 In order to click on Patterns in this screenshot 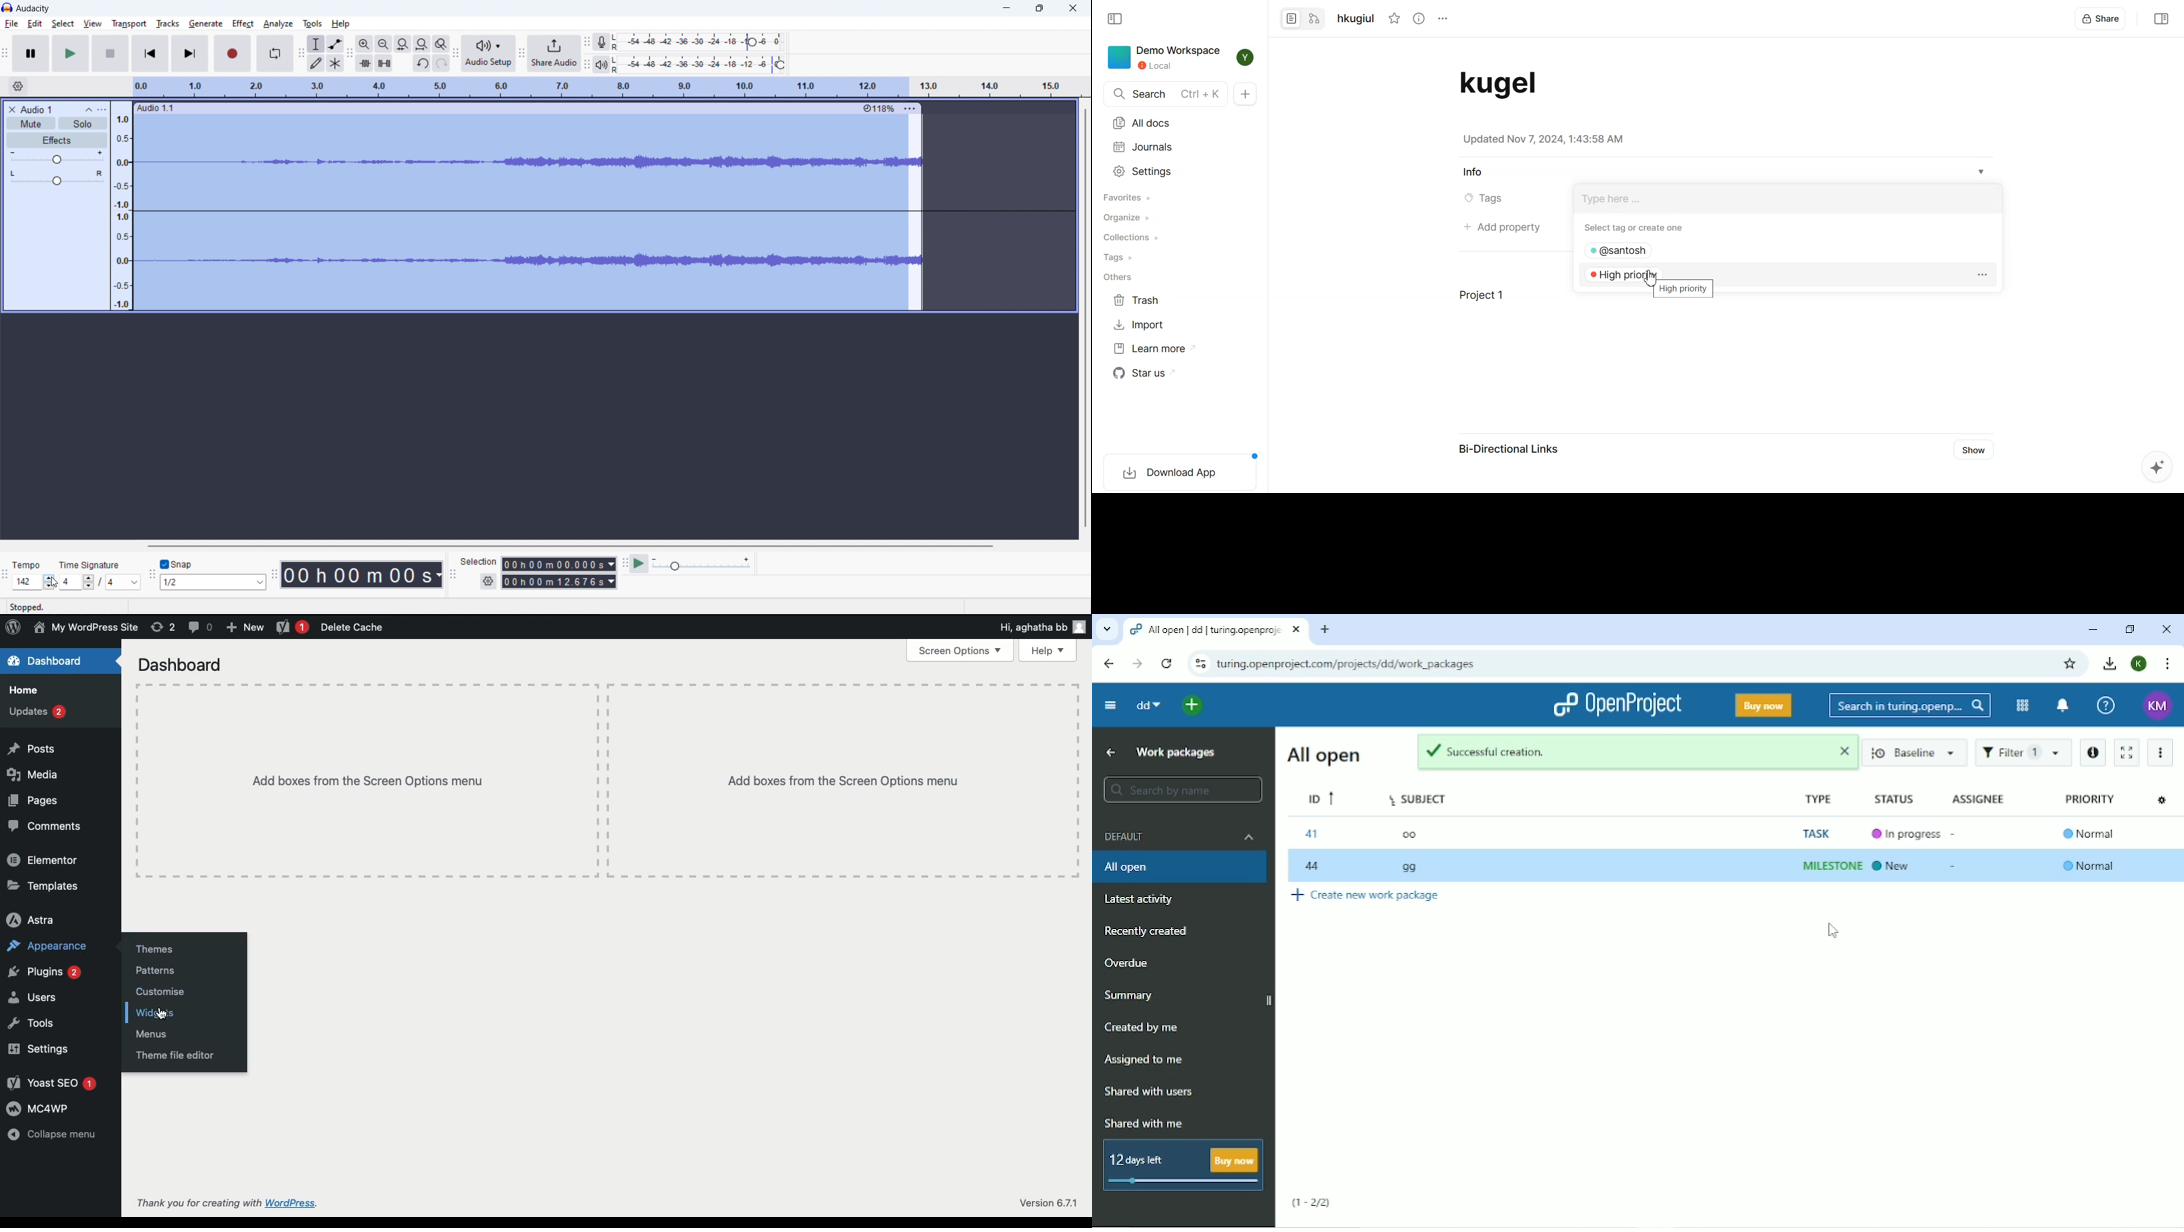, I will do `click(162, 971)`.